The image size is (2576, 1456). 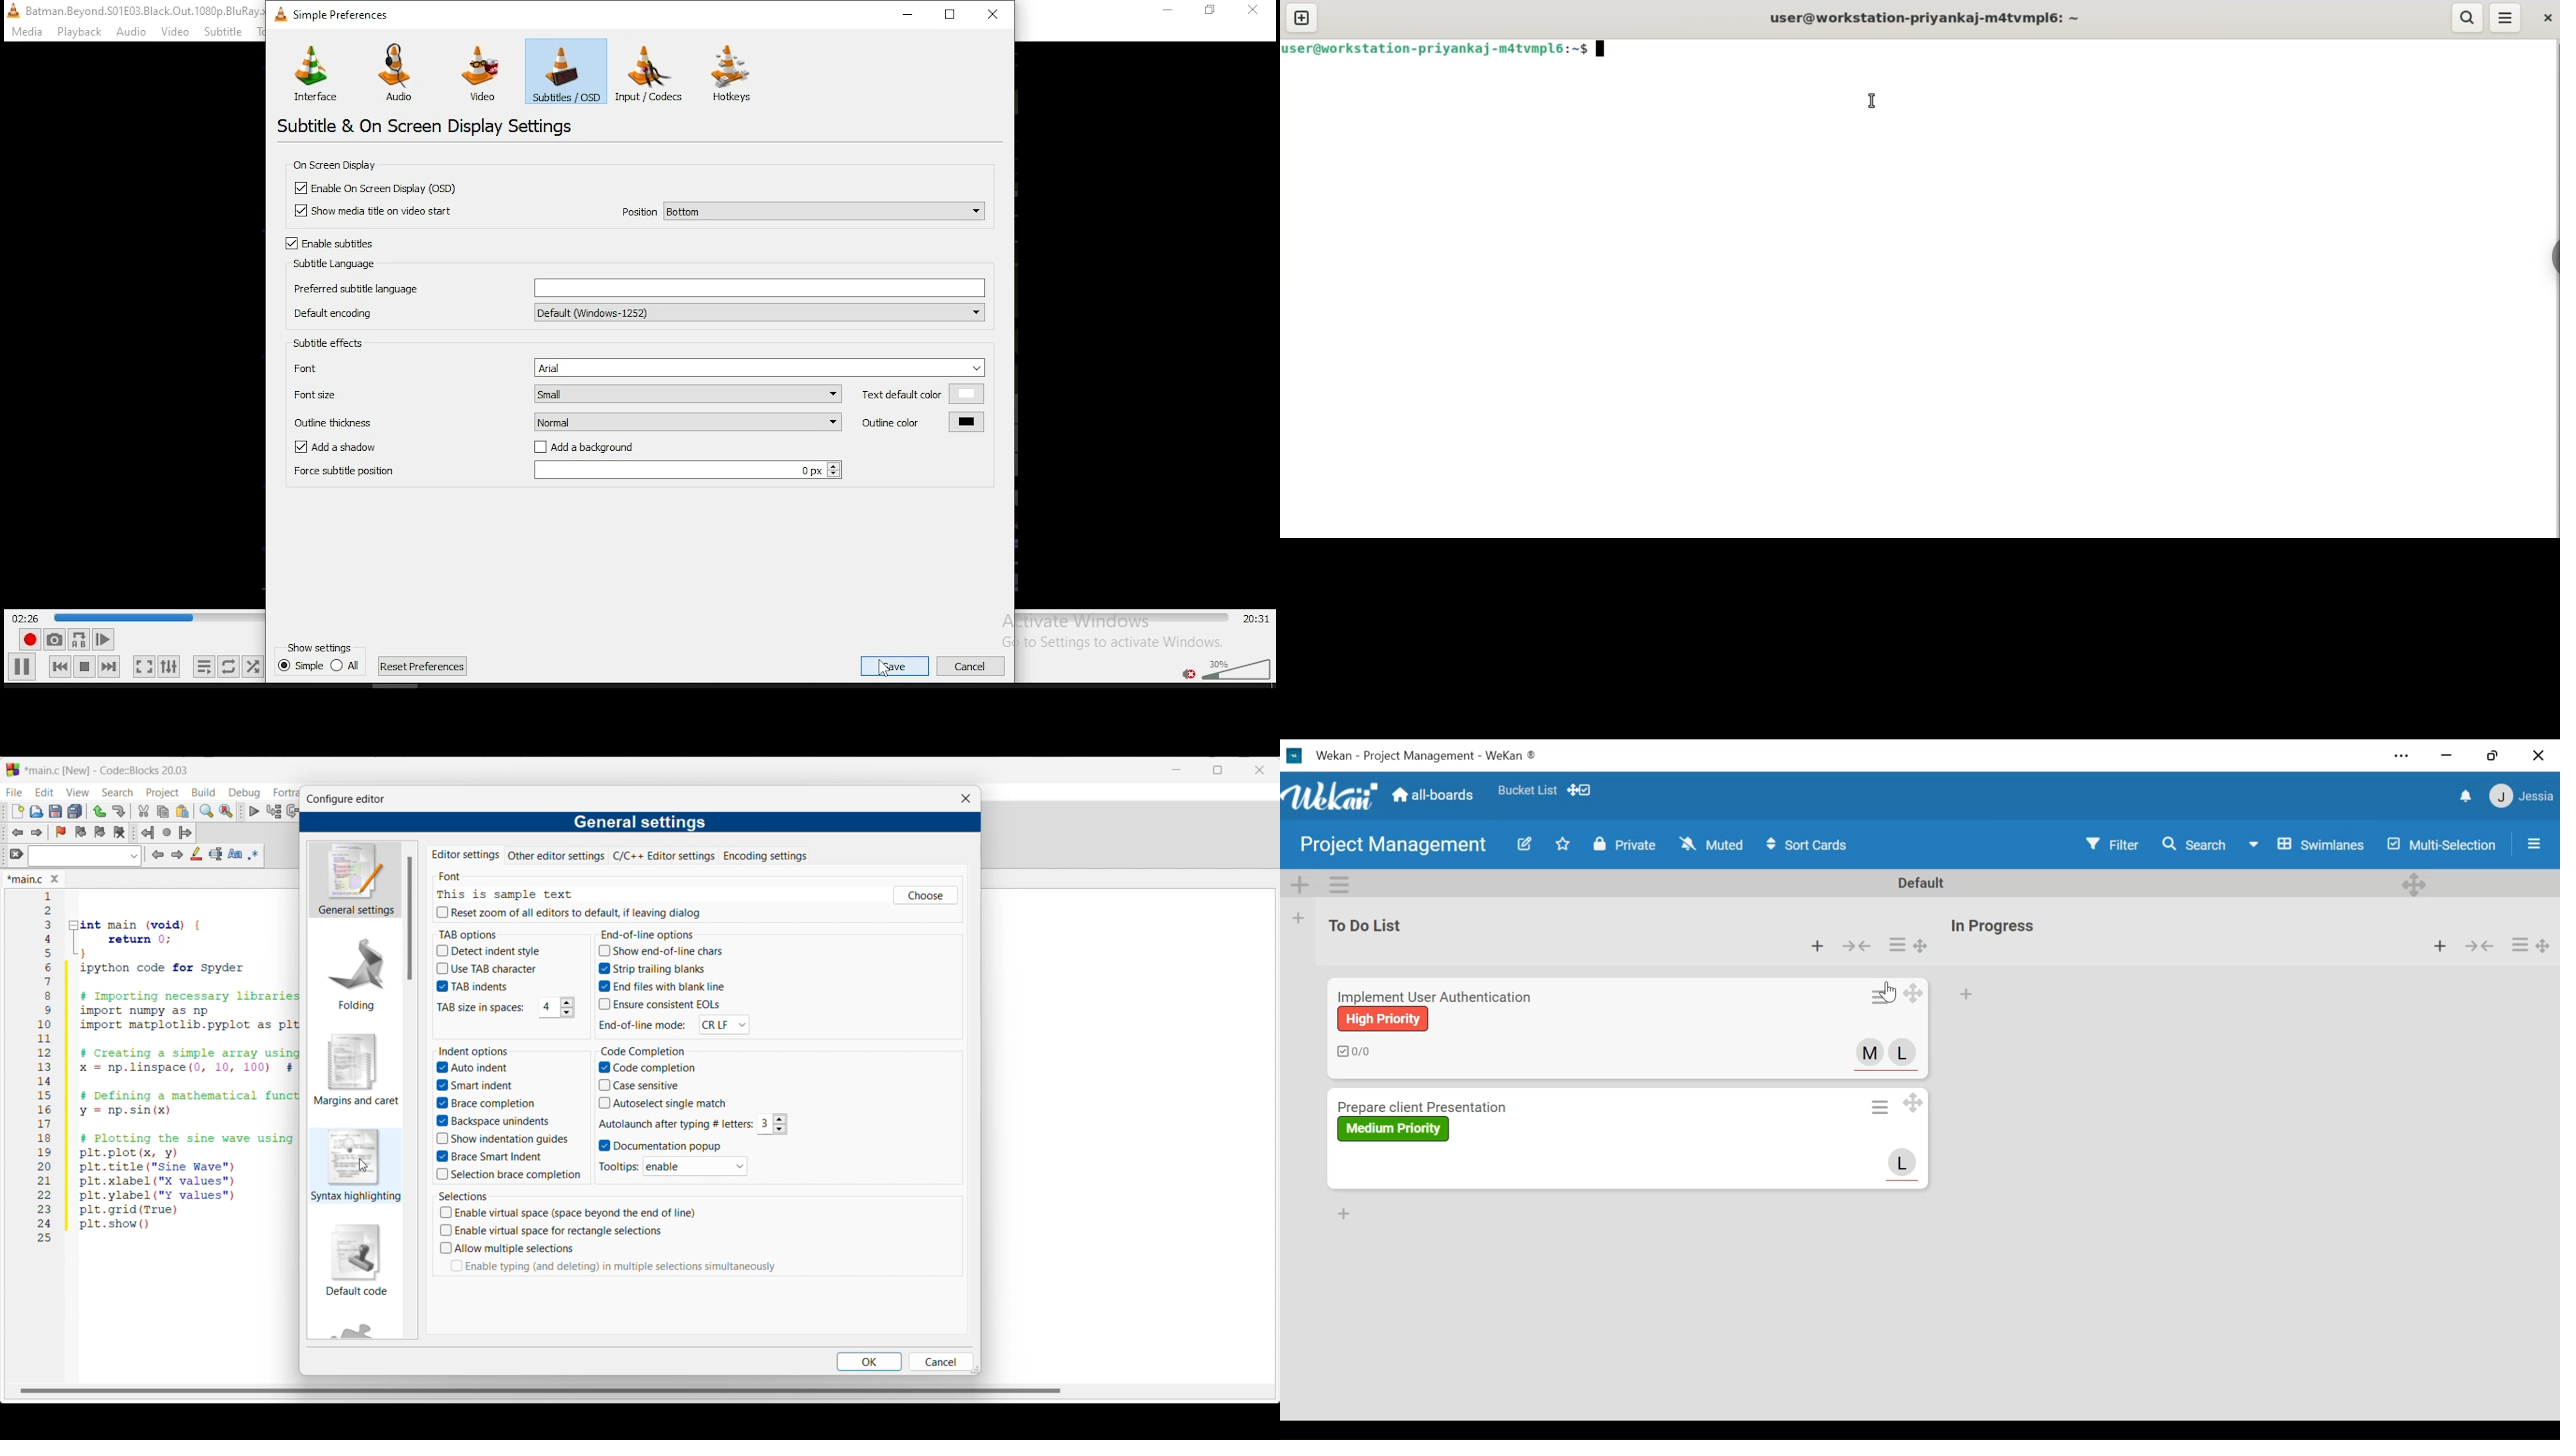 What do you see at coordinates (274, 811) in the screenshot?
I see `Run to cursor` at bounding box center [274, 811].